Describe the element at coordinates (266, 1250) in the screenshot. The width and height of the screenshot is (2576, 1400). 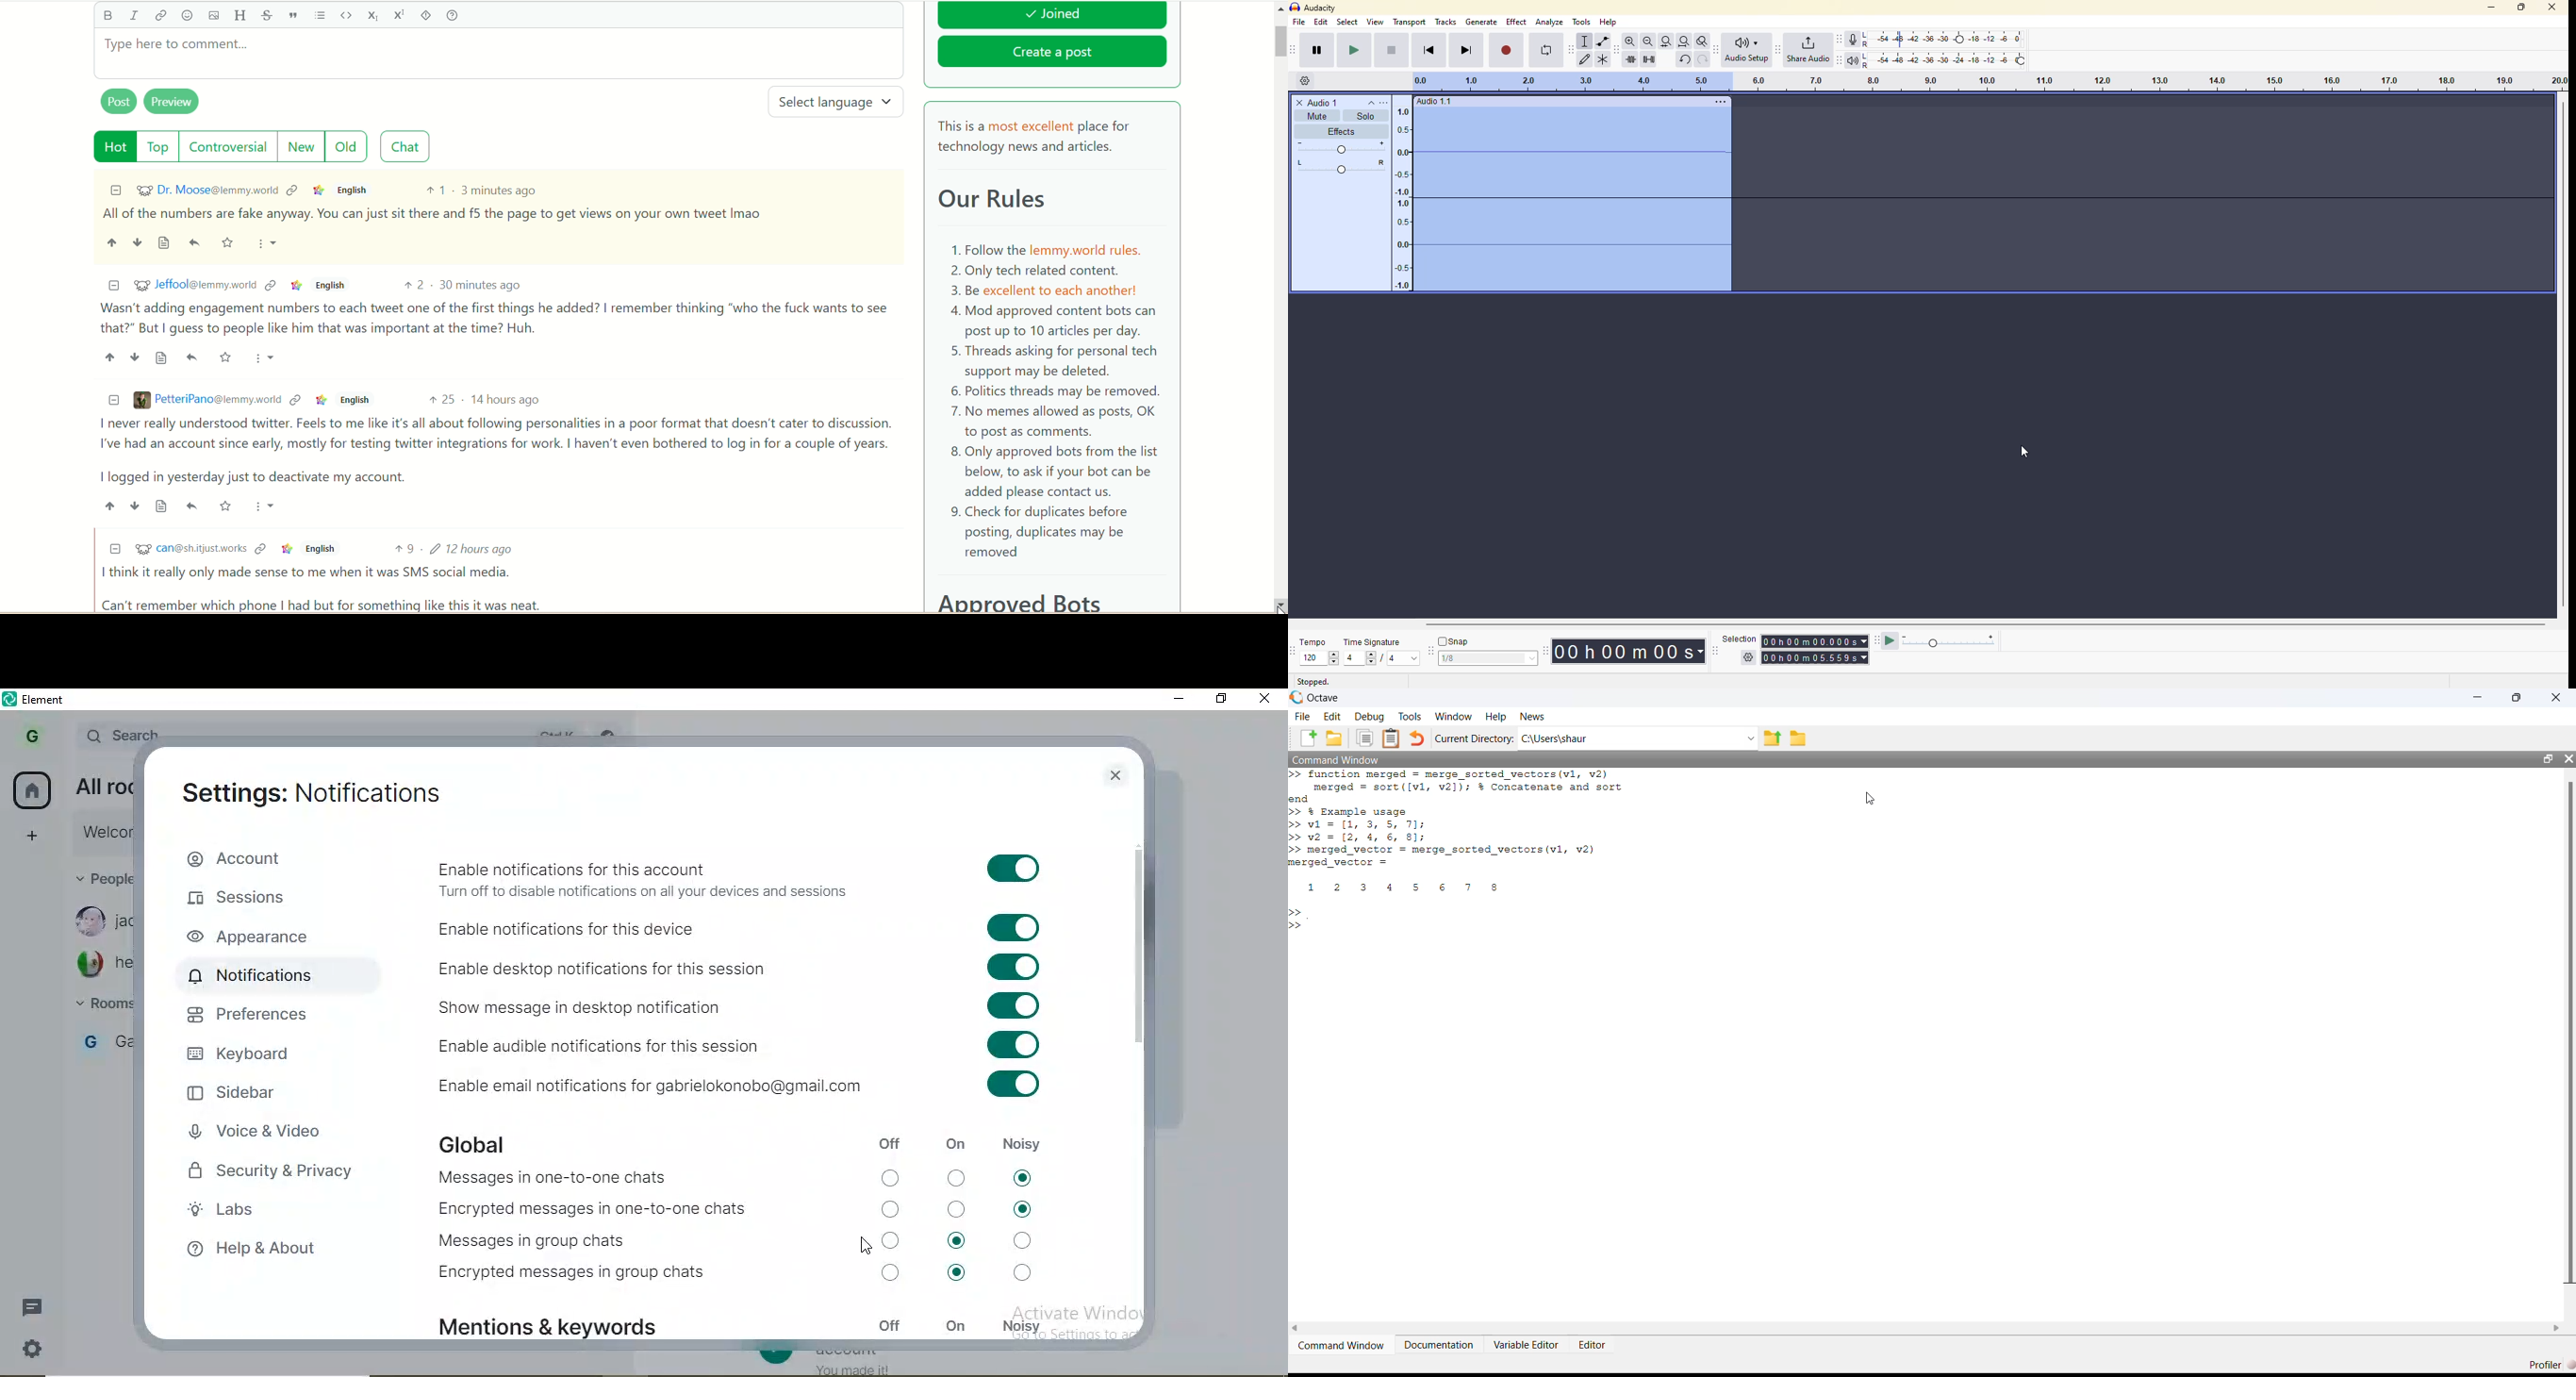
I see `help & about` at that location.